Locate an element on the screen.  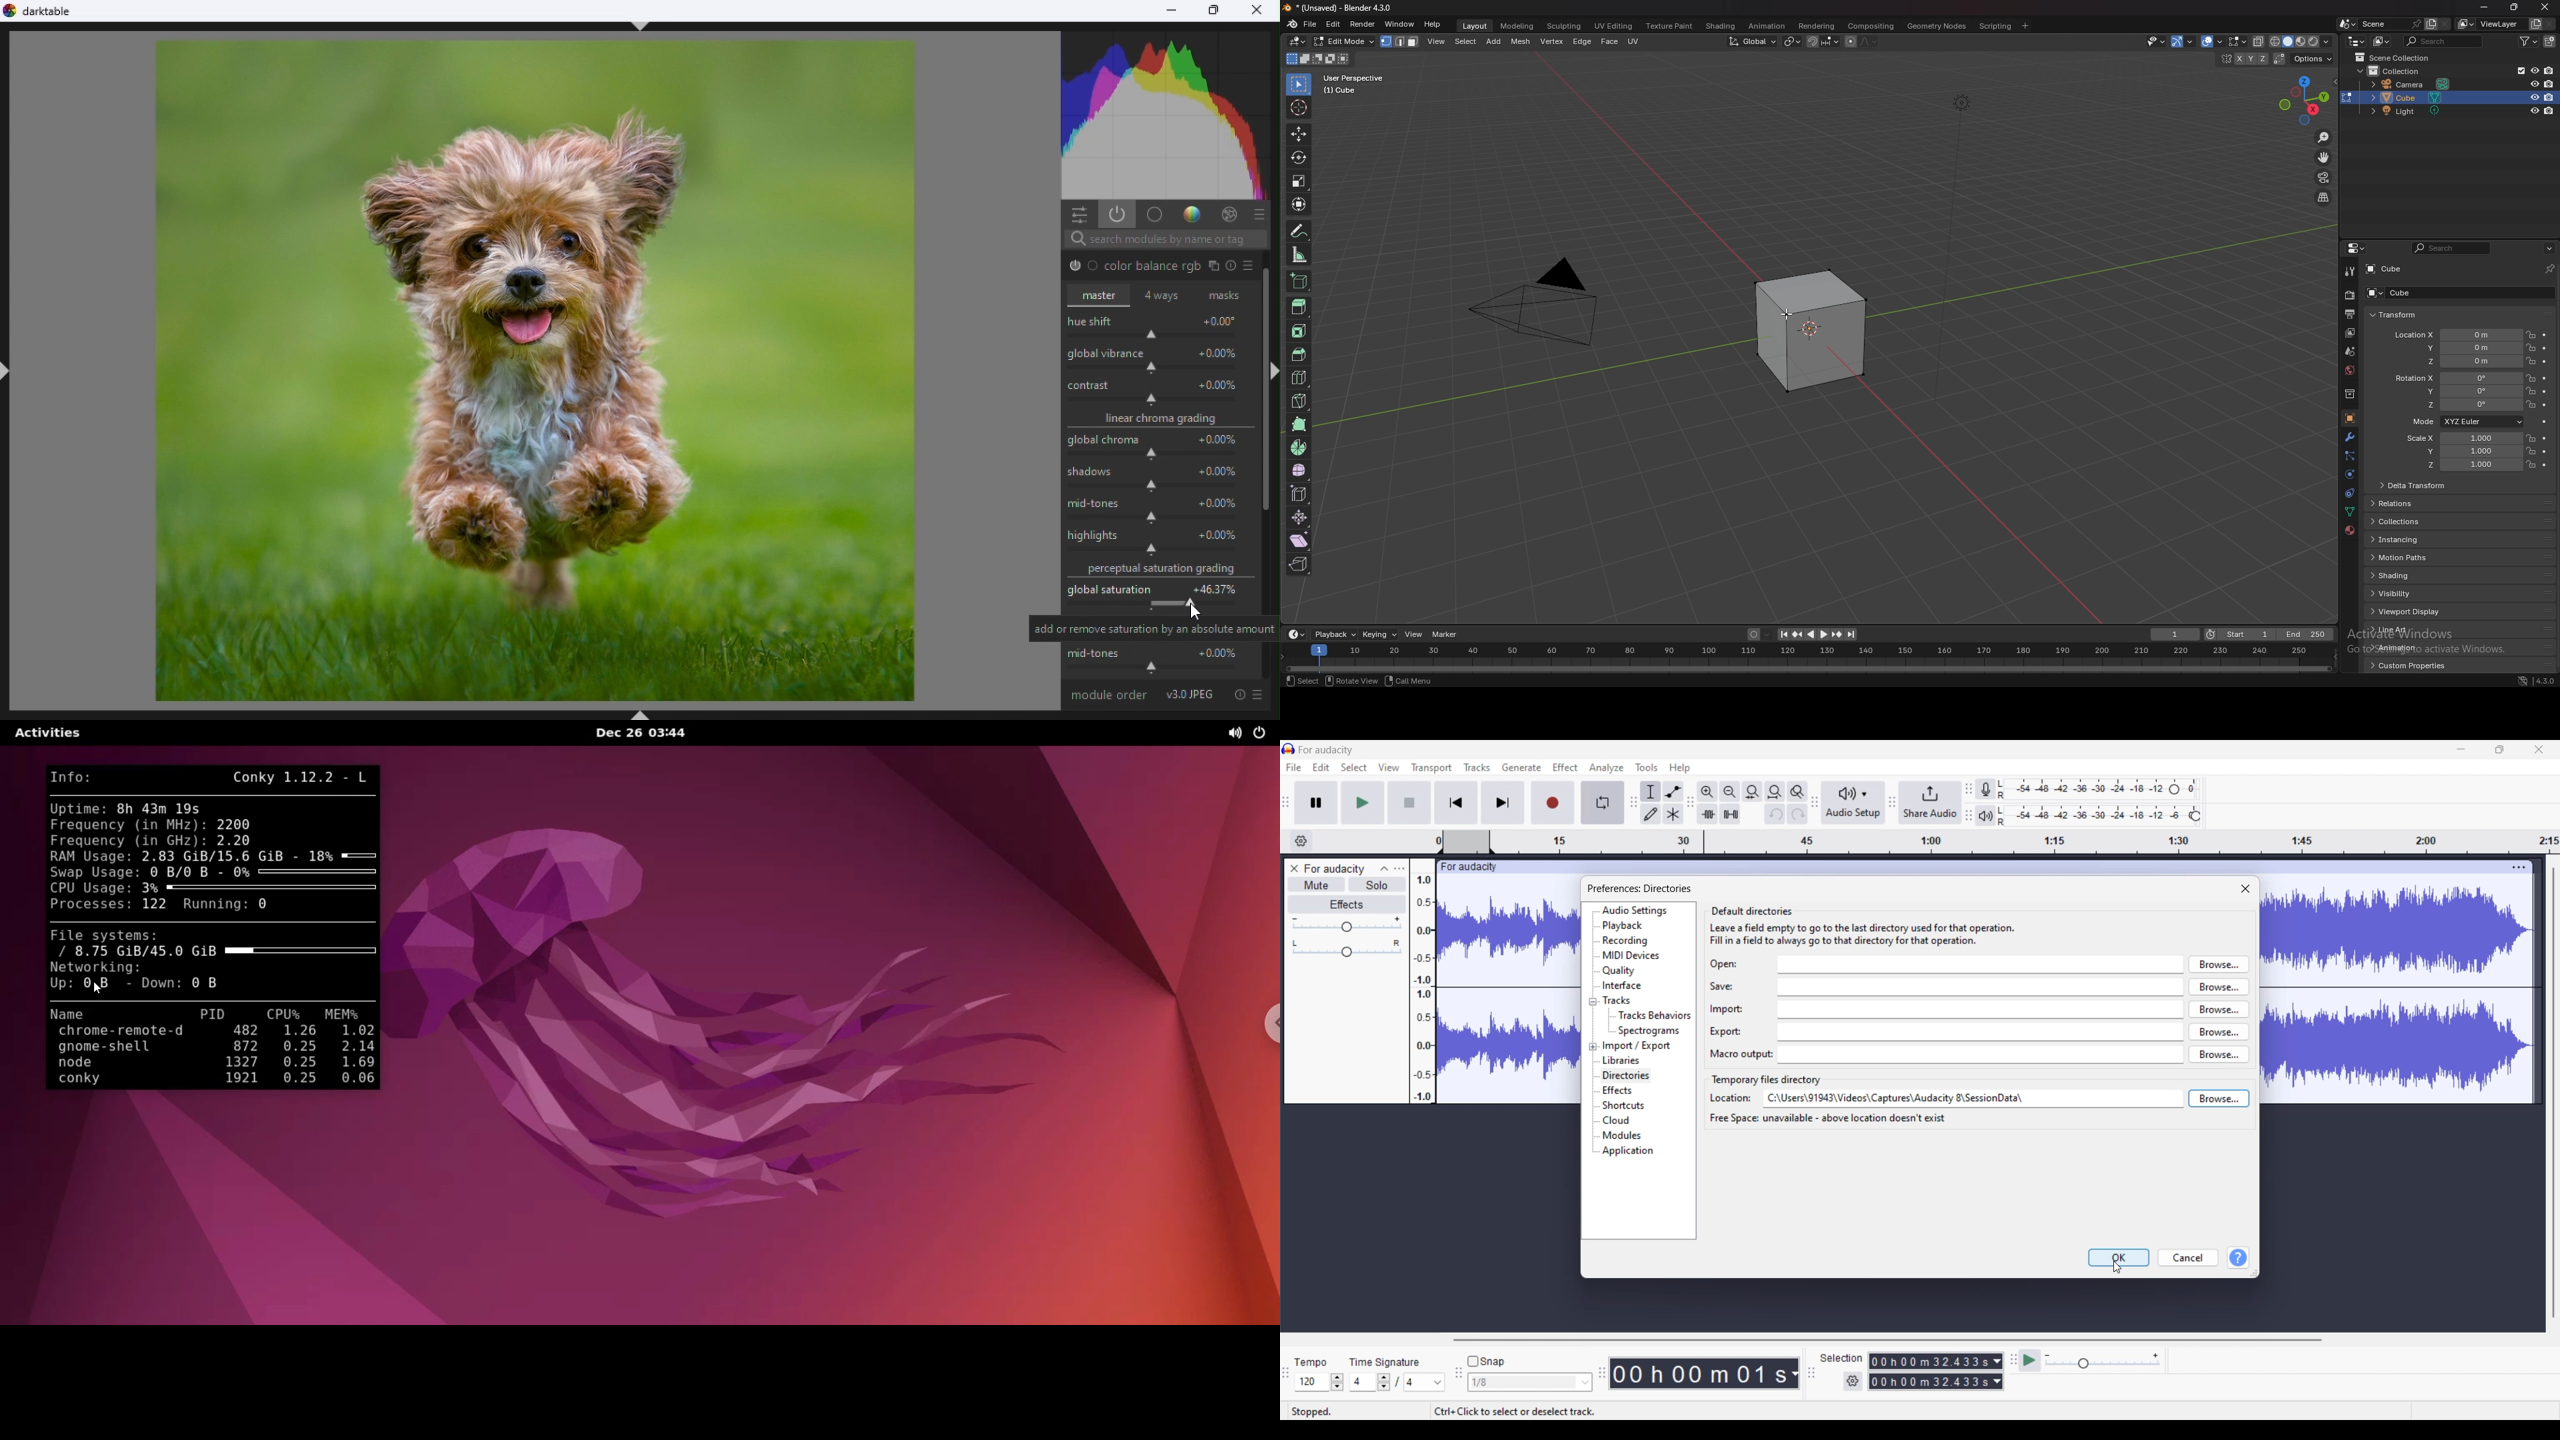
exclude from view layer is located at coordinates (2520, 71).